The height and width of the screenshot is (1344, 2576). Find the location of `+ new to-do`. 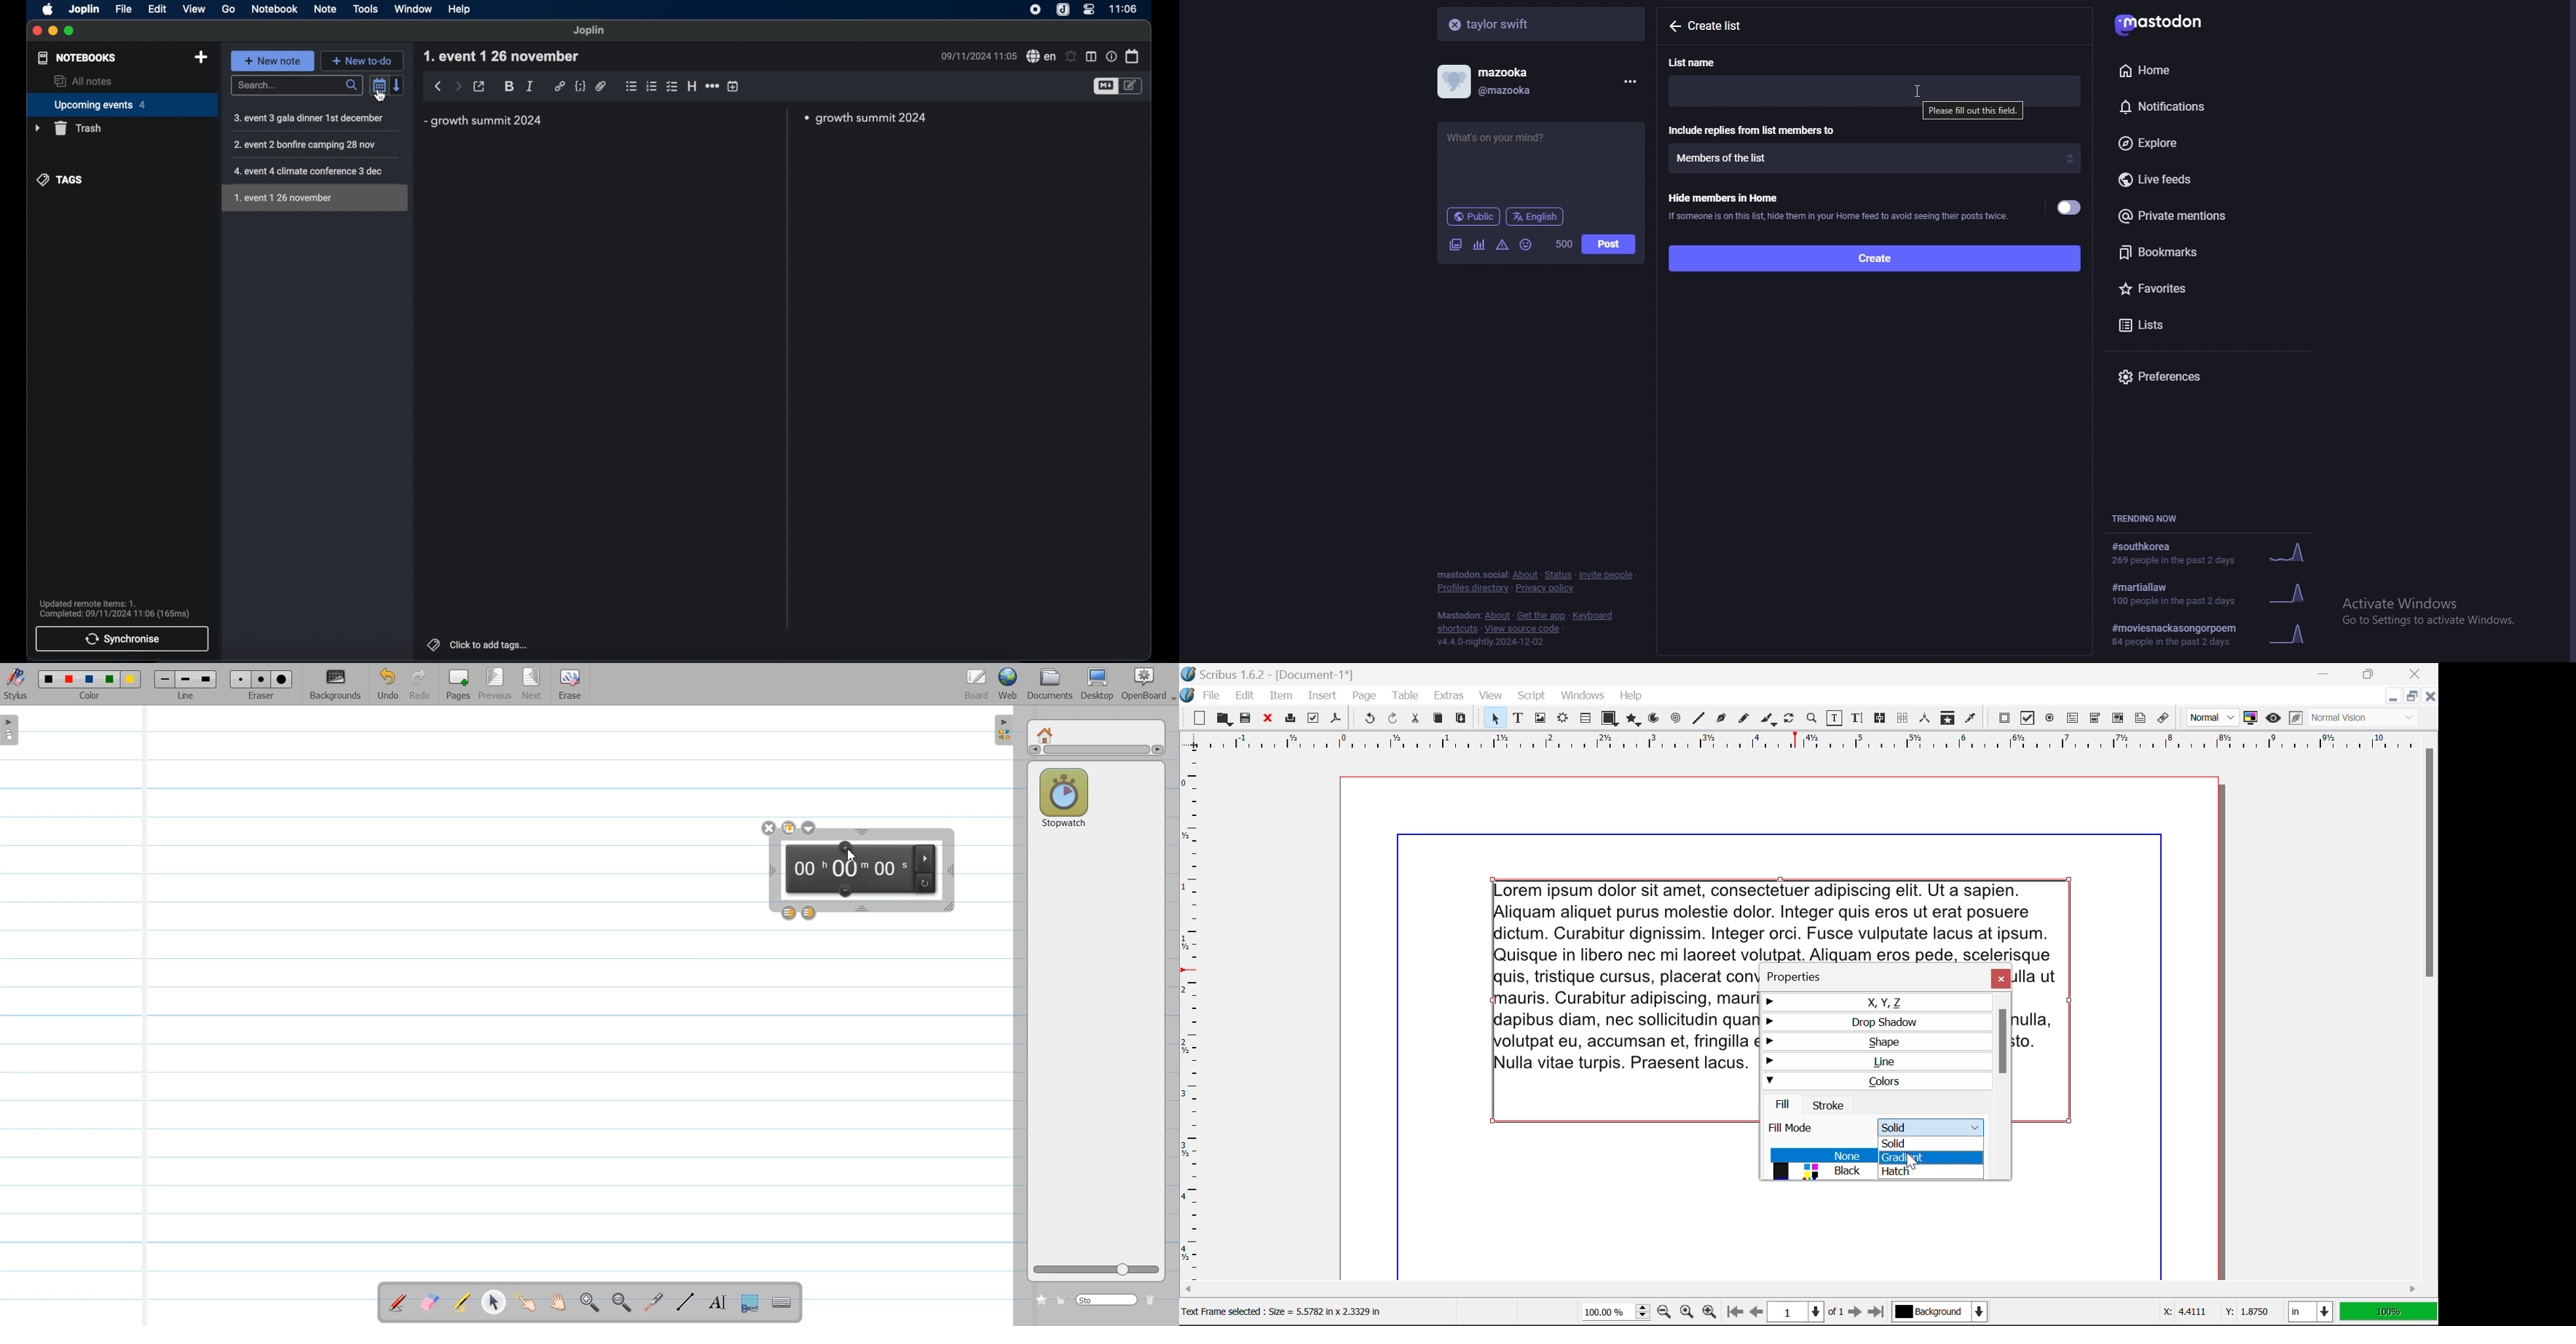

+ new to-do is located at coordinates (362, 60).